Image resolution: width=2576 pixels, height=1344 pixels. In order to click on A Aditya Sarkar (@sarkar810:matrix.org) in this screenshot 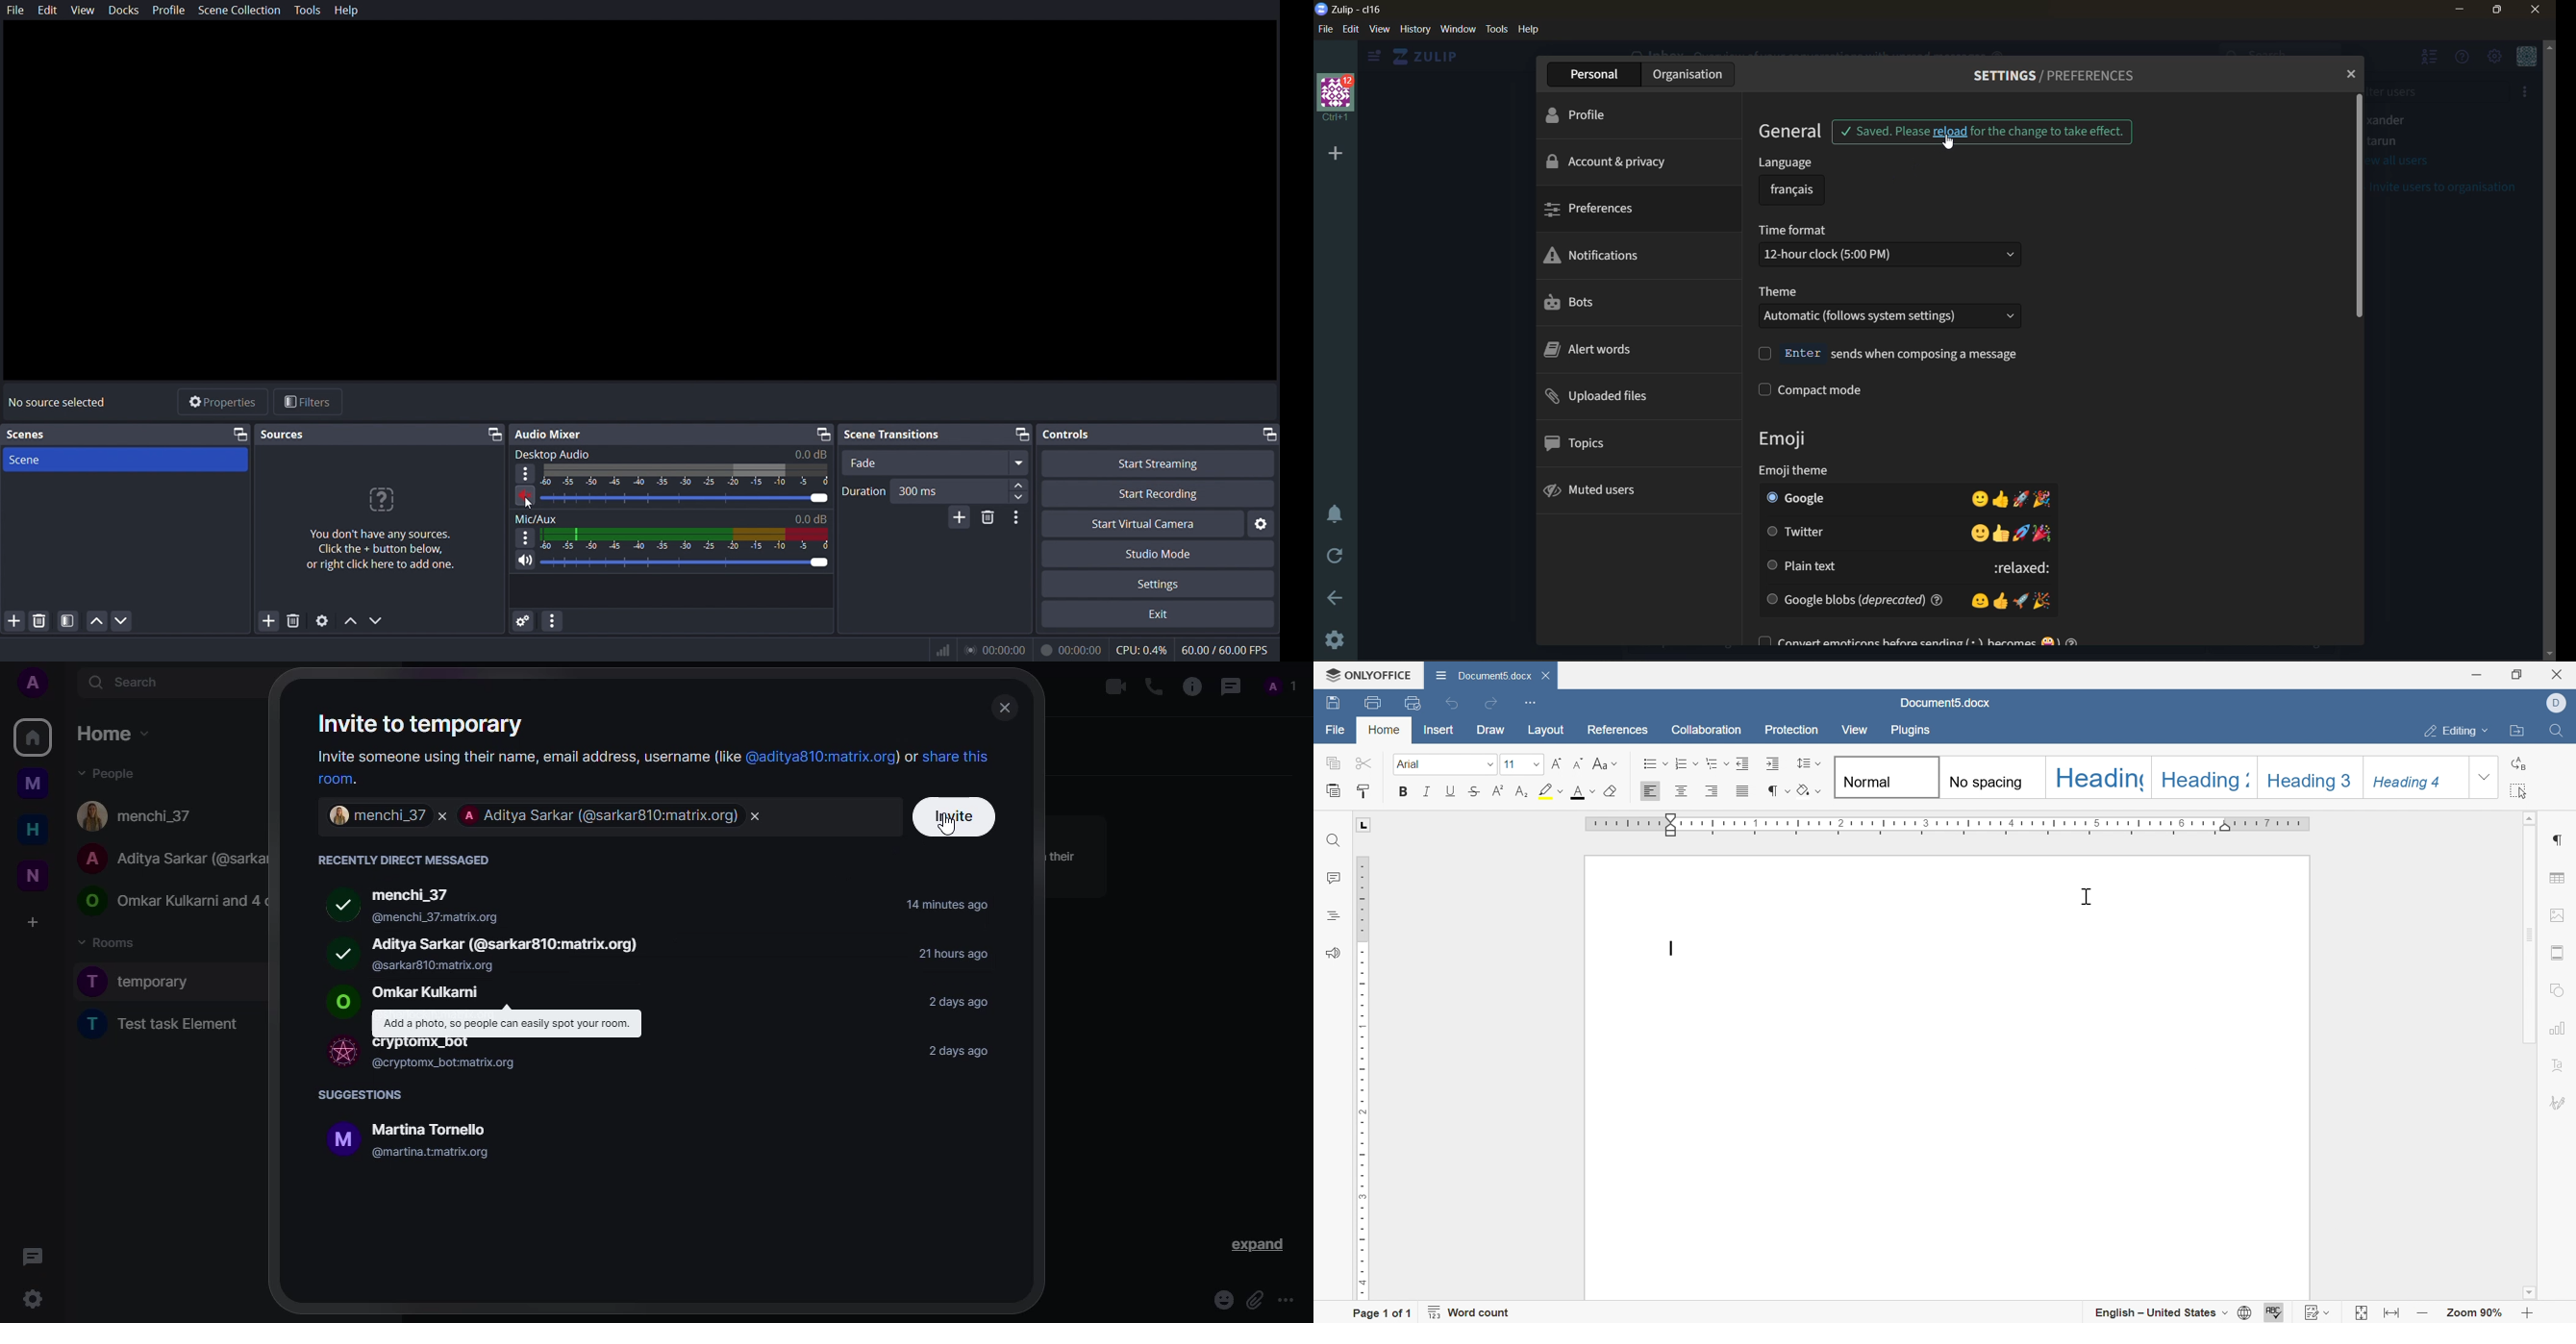, I will do `click(600, 815)`.